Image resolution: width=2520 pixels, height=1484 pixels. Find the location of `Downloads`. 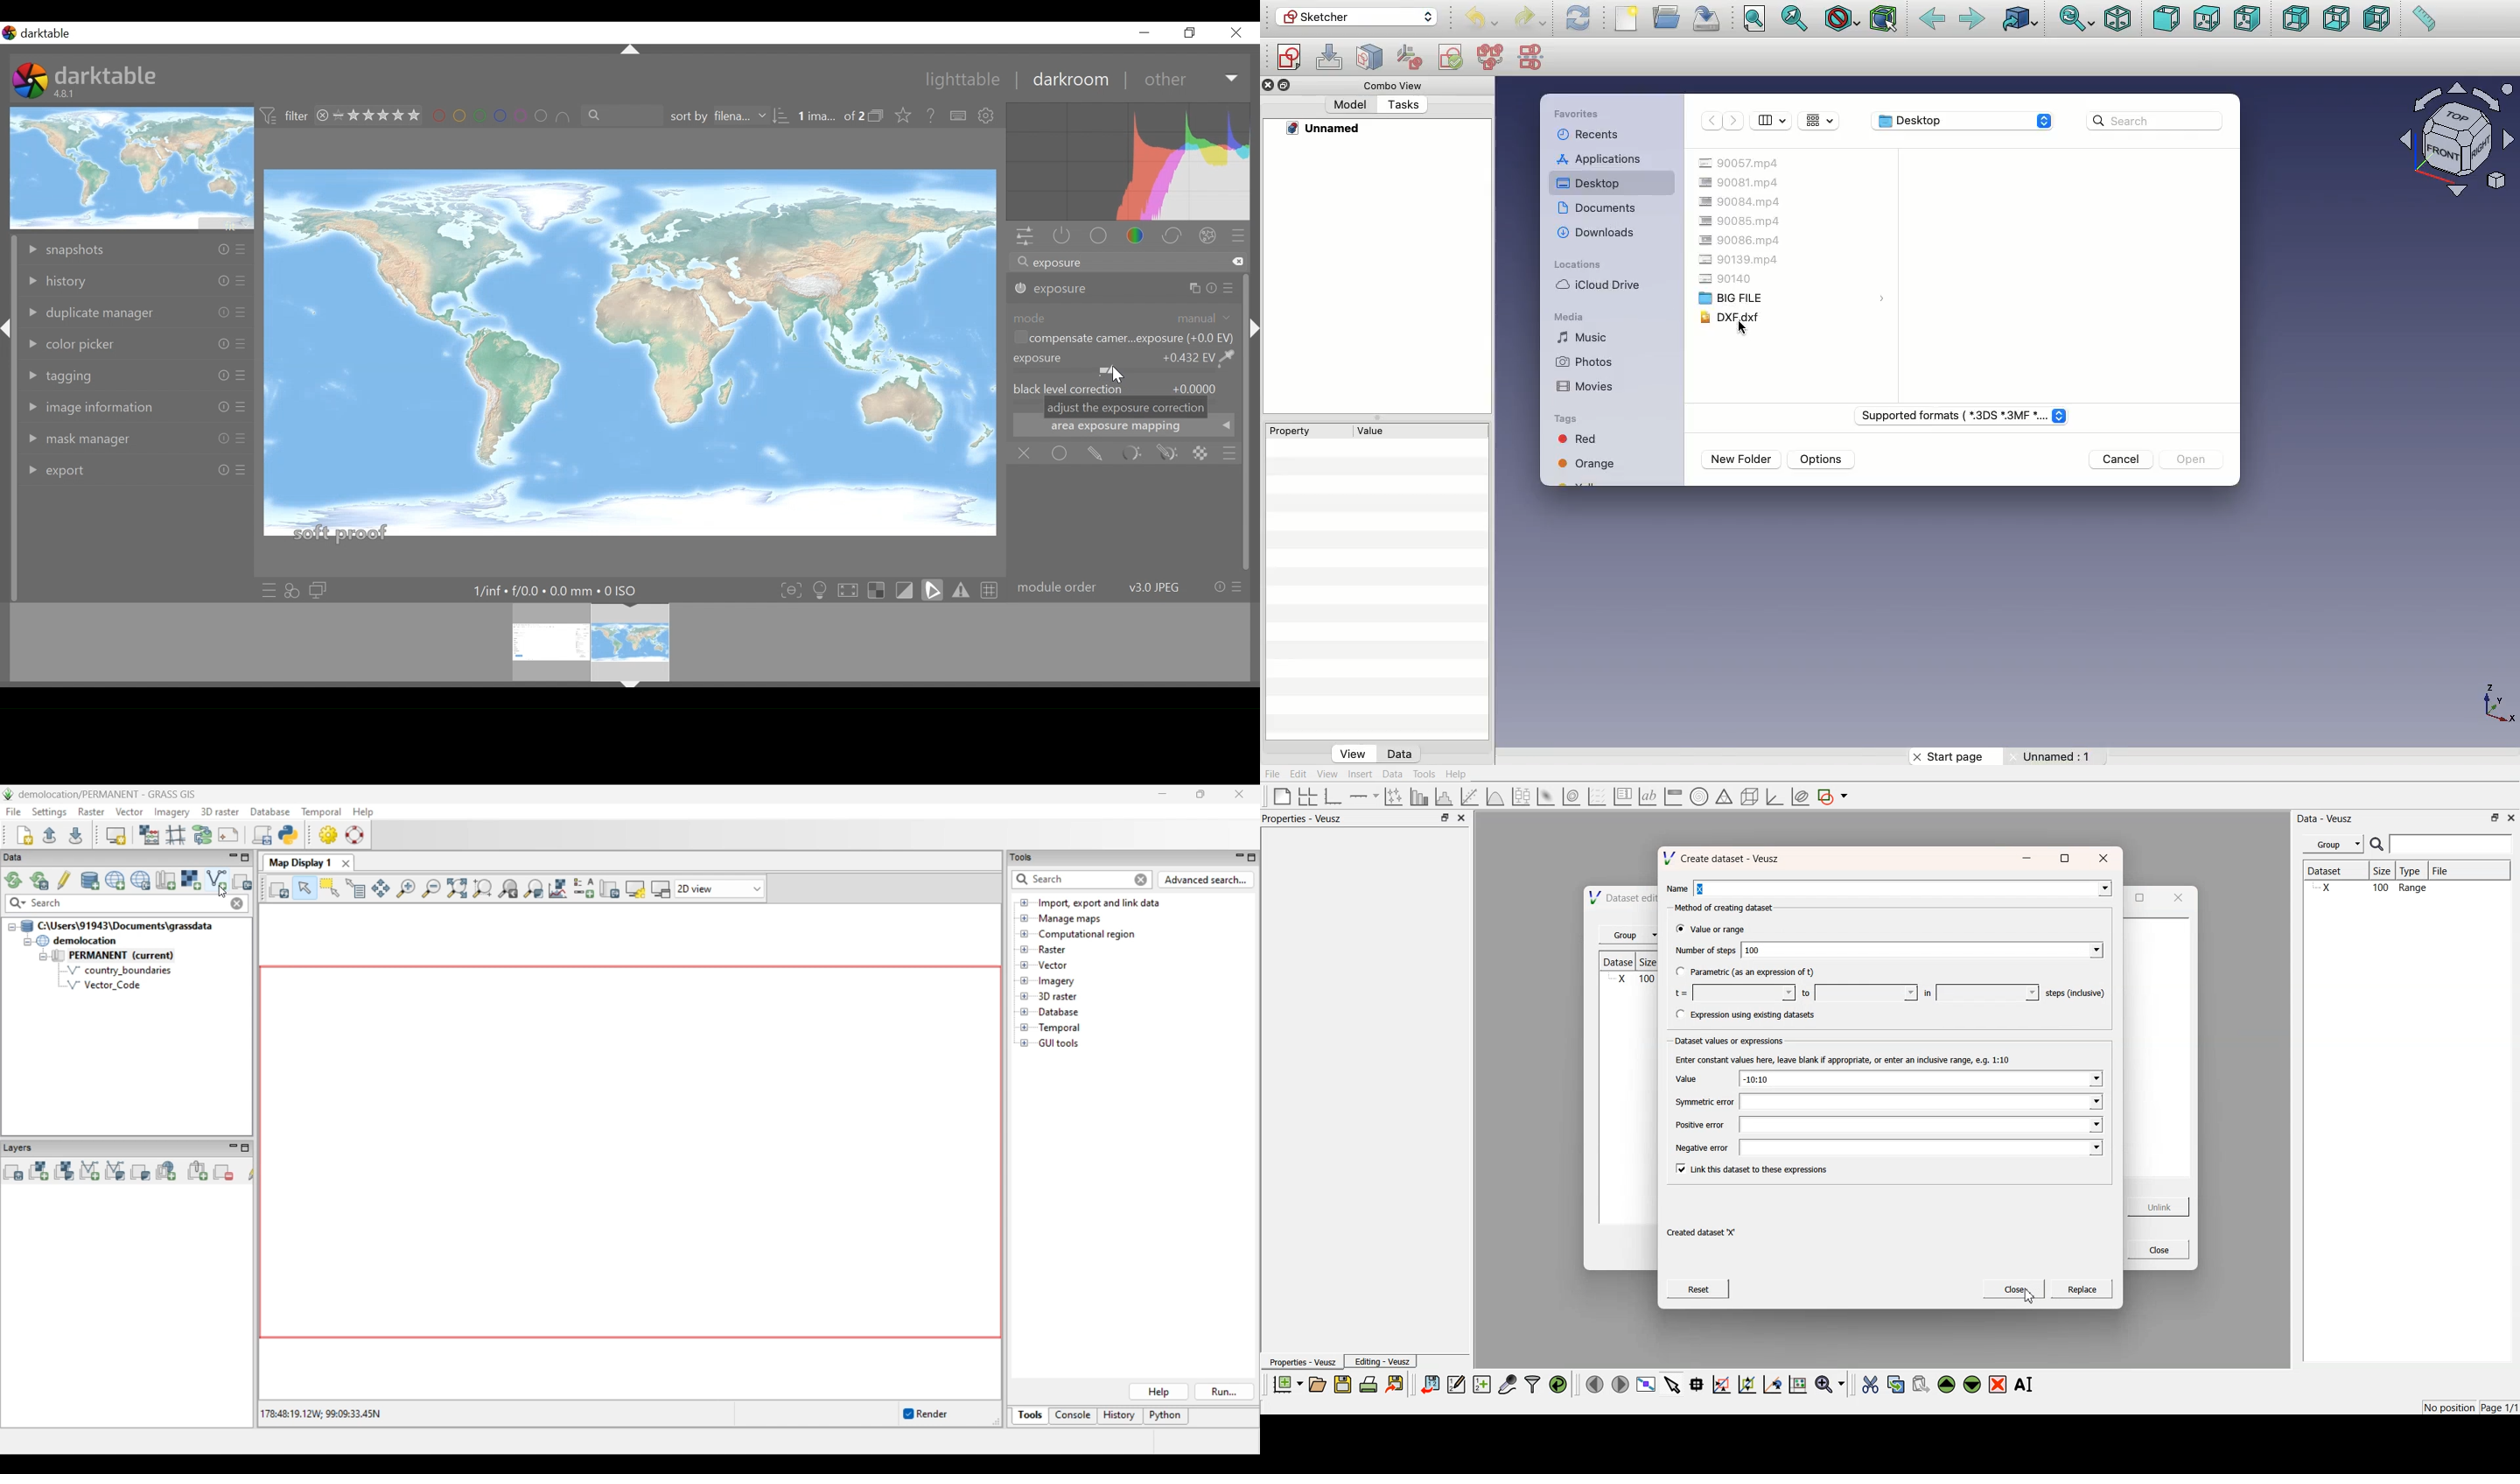

Downloads is located at coordinates (1596, 234).